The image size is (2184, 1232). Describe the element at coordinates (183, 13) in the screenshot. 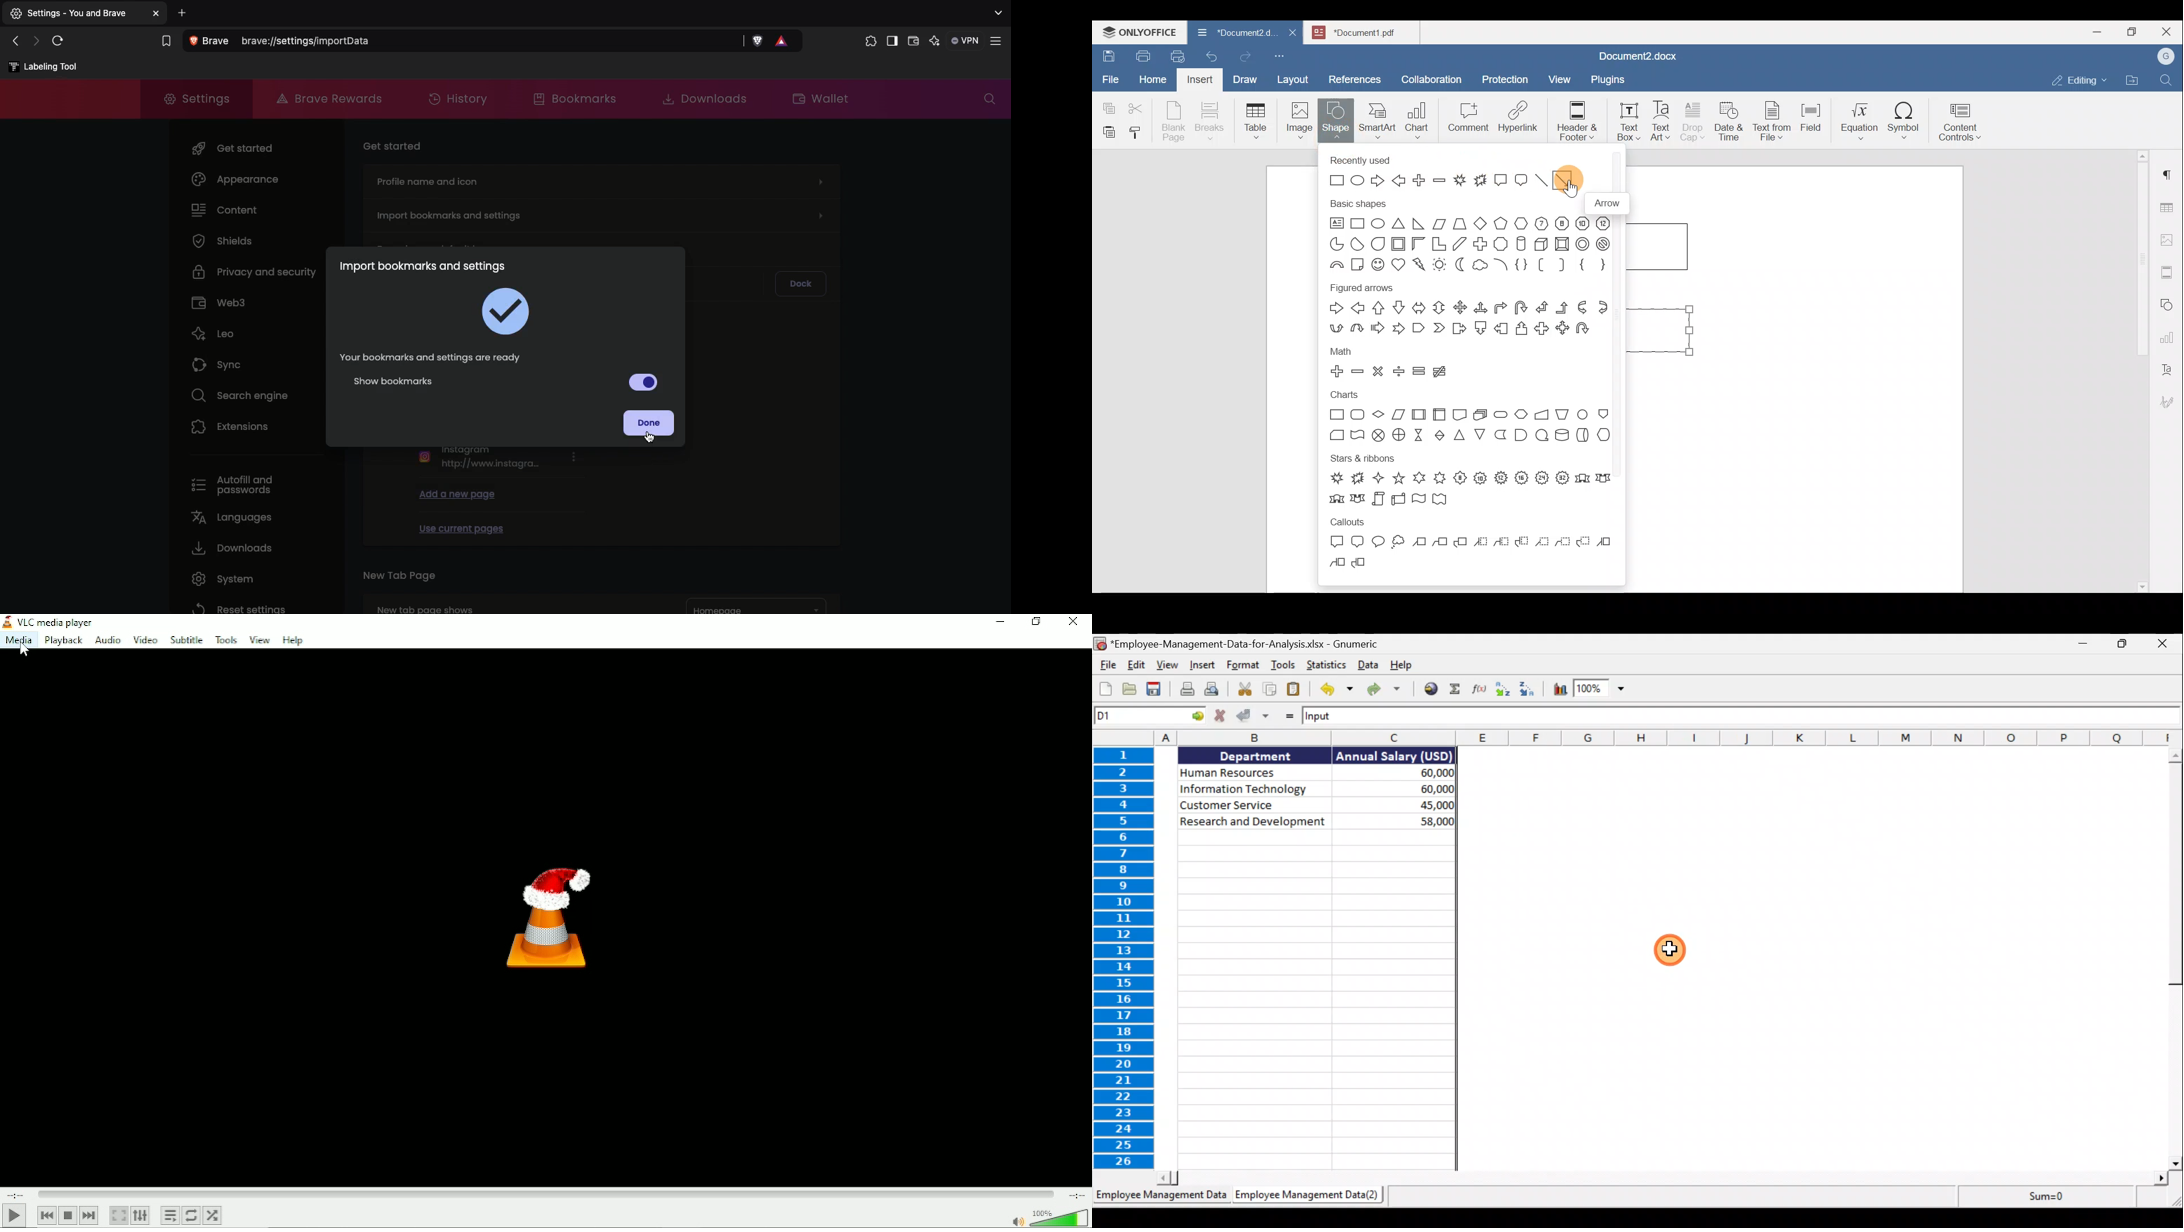

I see `Add new tab` at that location.